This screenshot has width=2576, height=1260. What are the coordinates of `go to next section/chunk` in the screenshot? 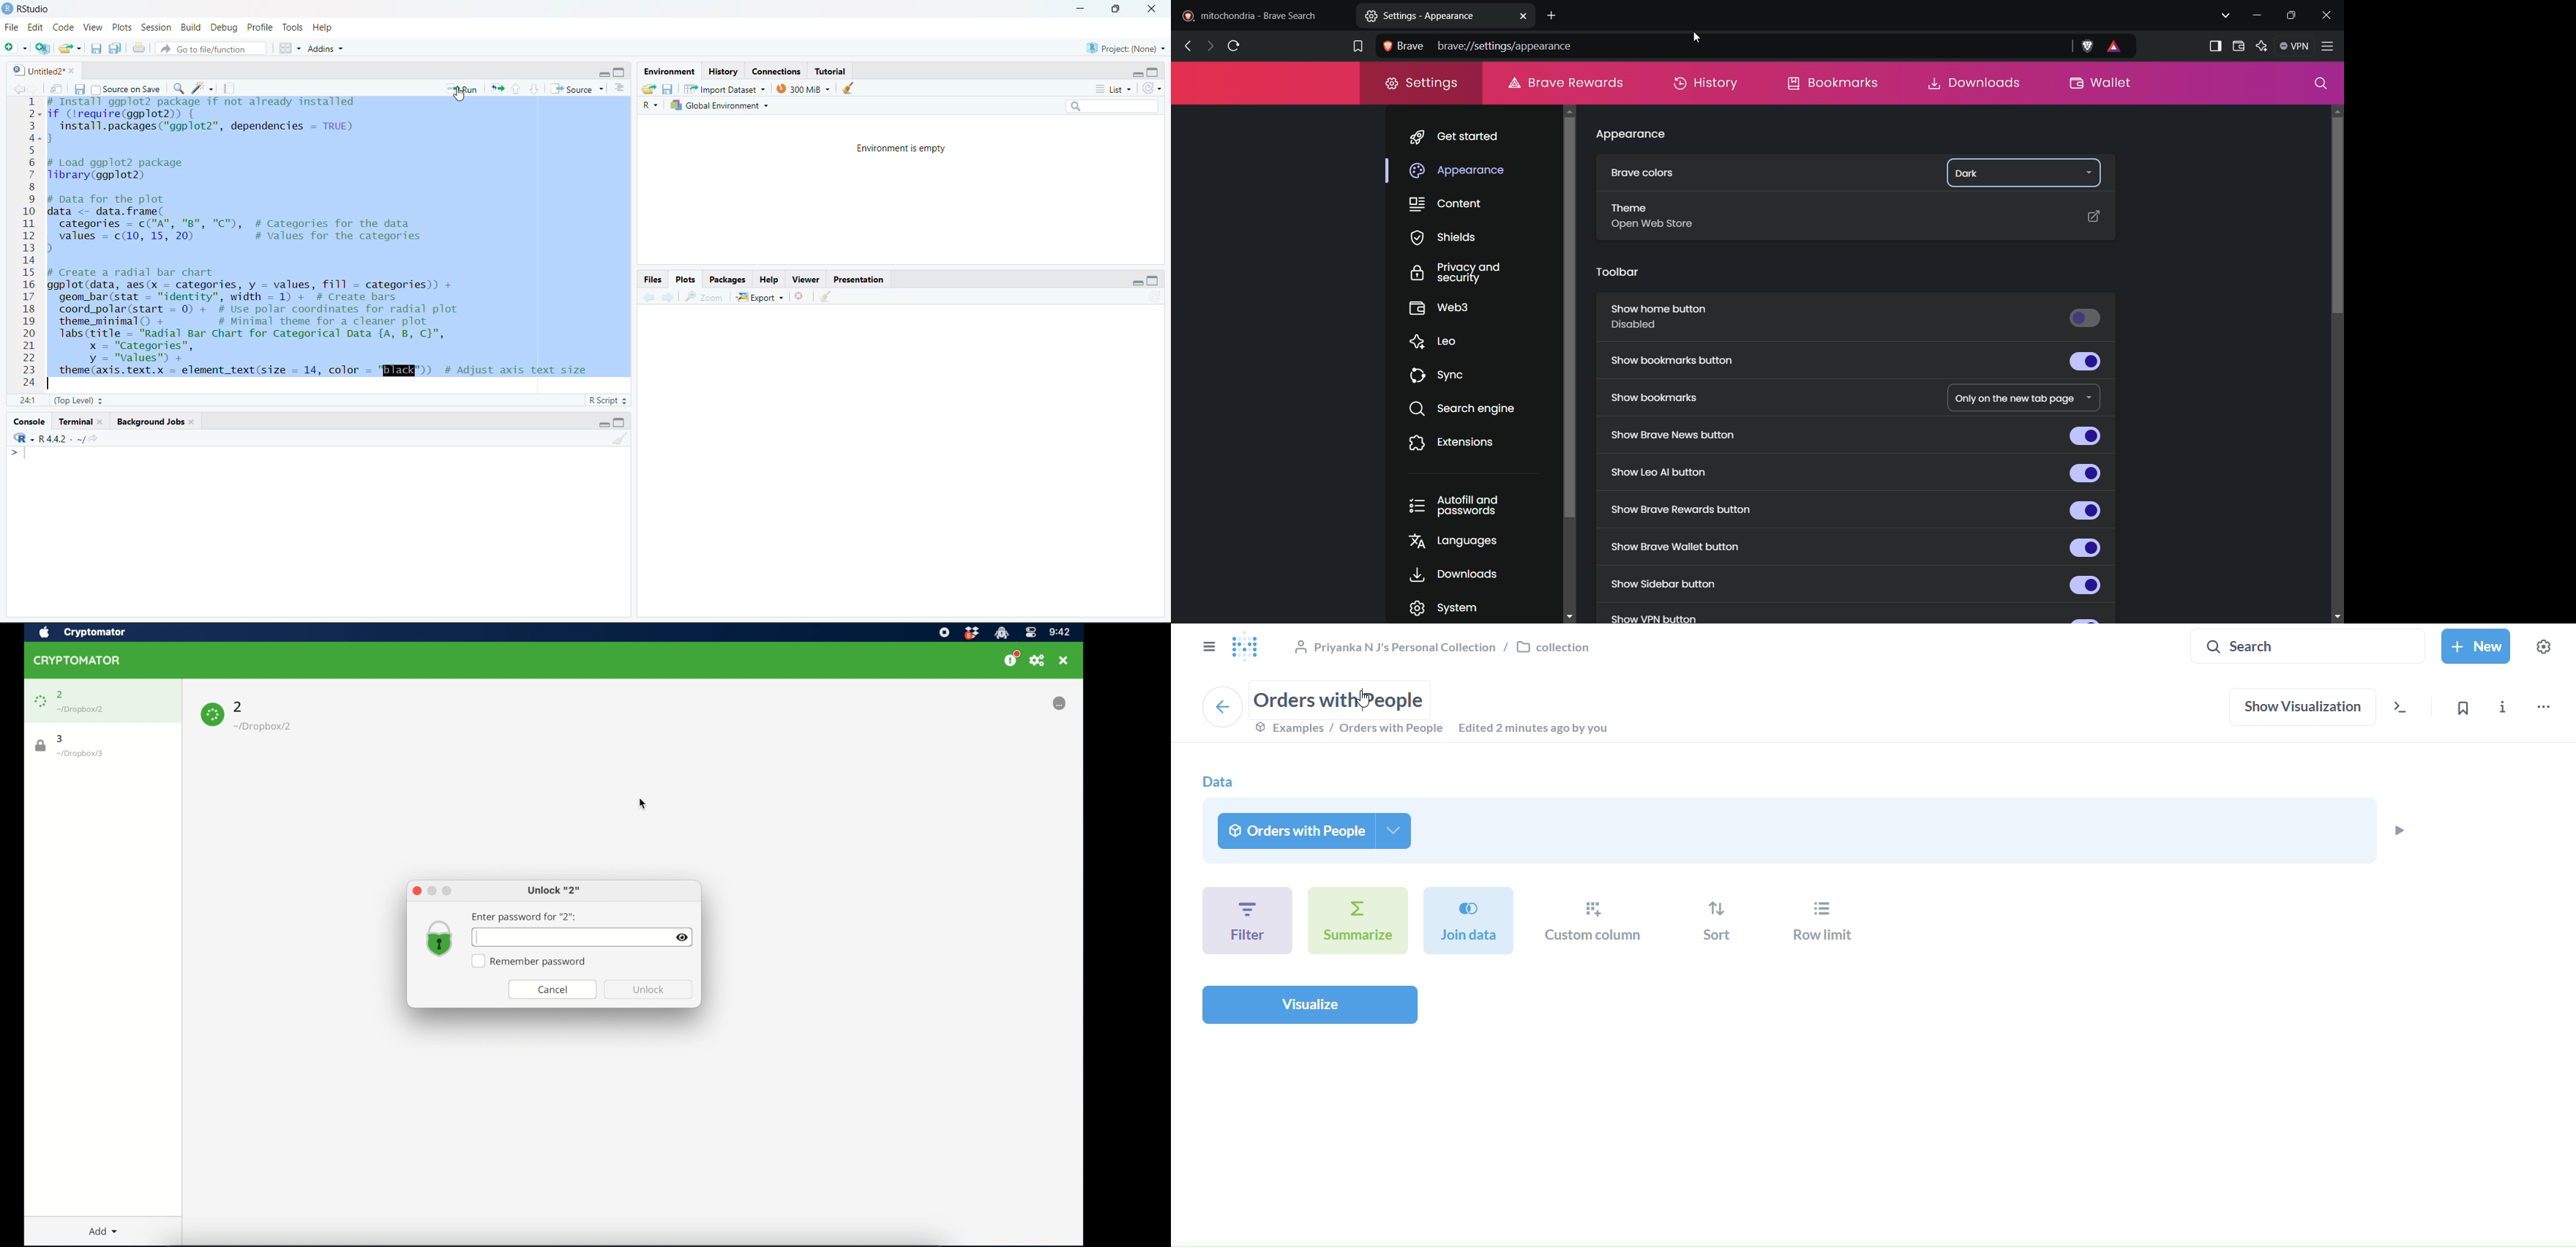 It's located at (517, 88).